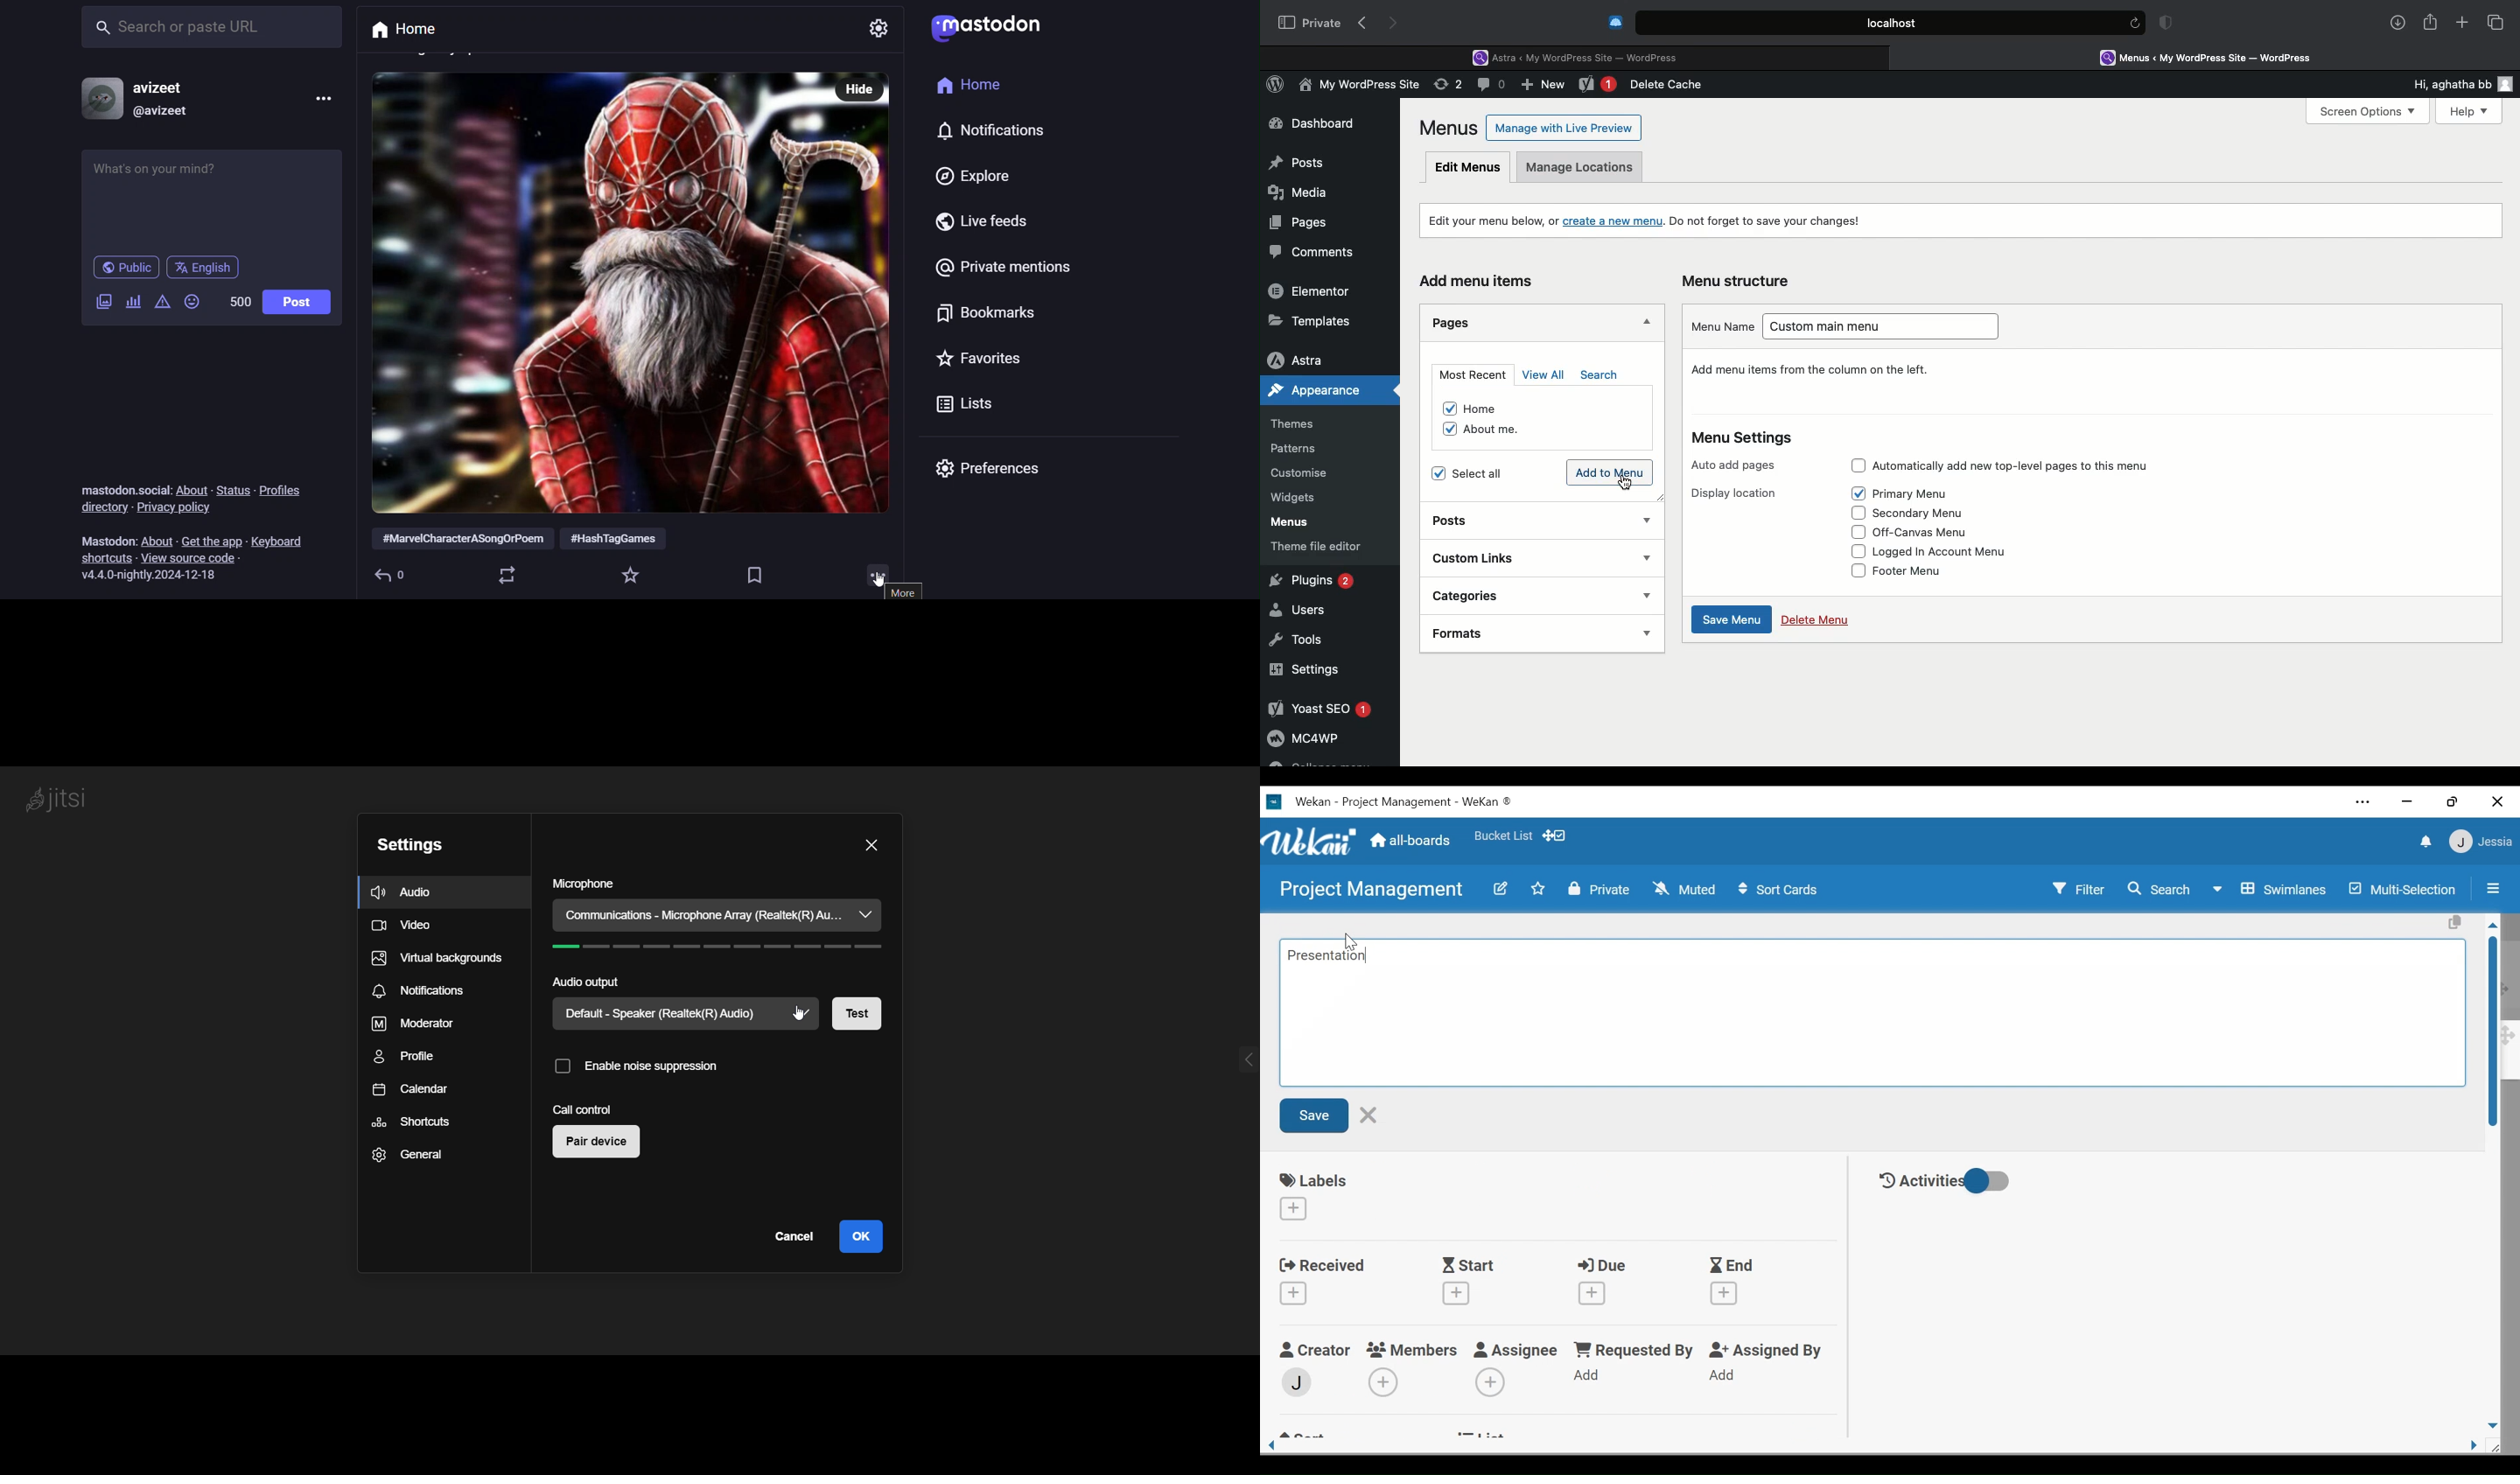 The image size is (2520, 1484). I want to click on preferences, so click(993, 473).